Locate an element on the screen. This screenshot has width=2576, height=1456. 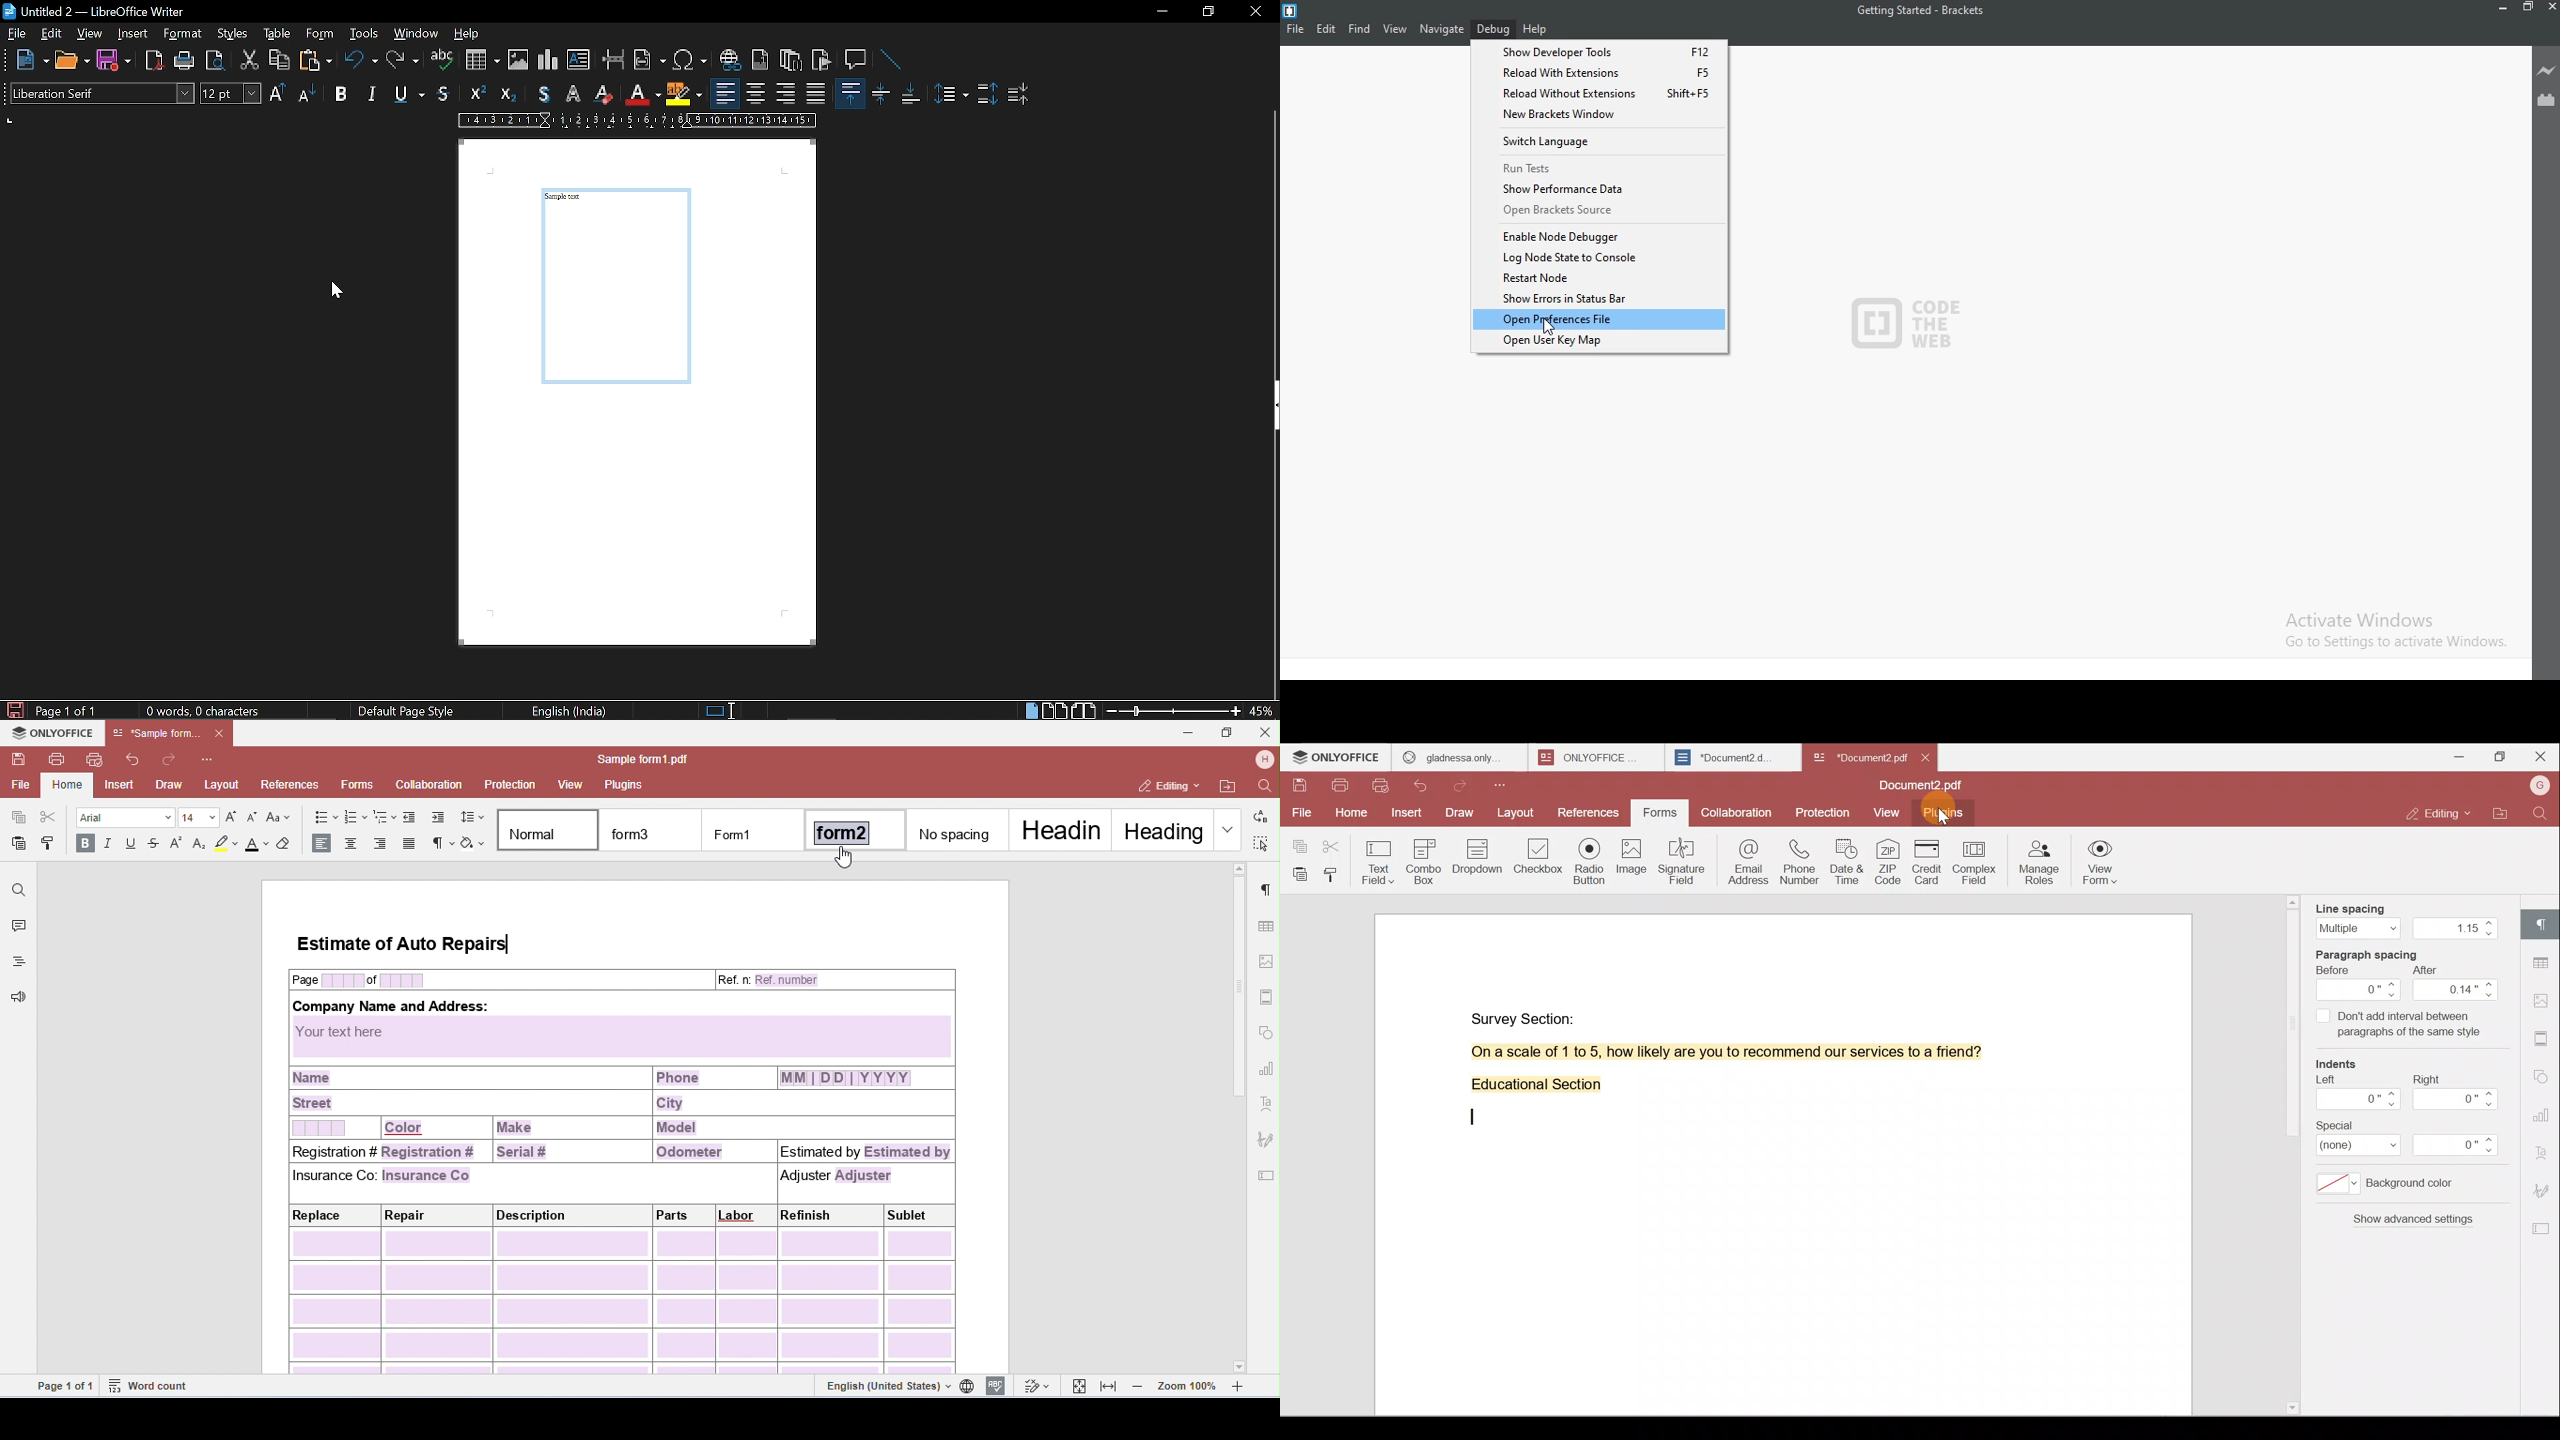
ONLYOFFICE is located at coordinates (1337, 757).